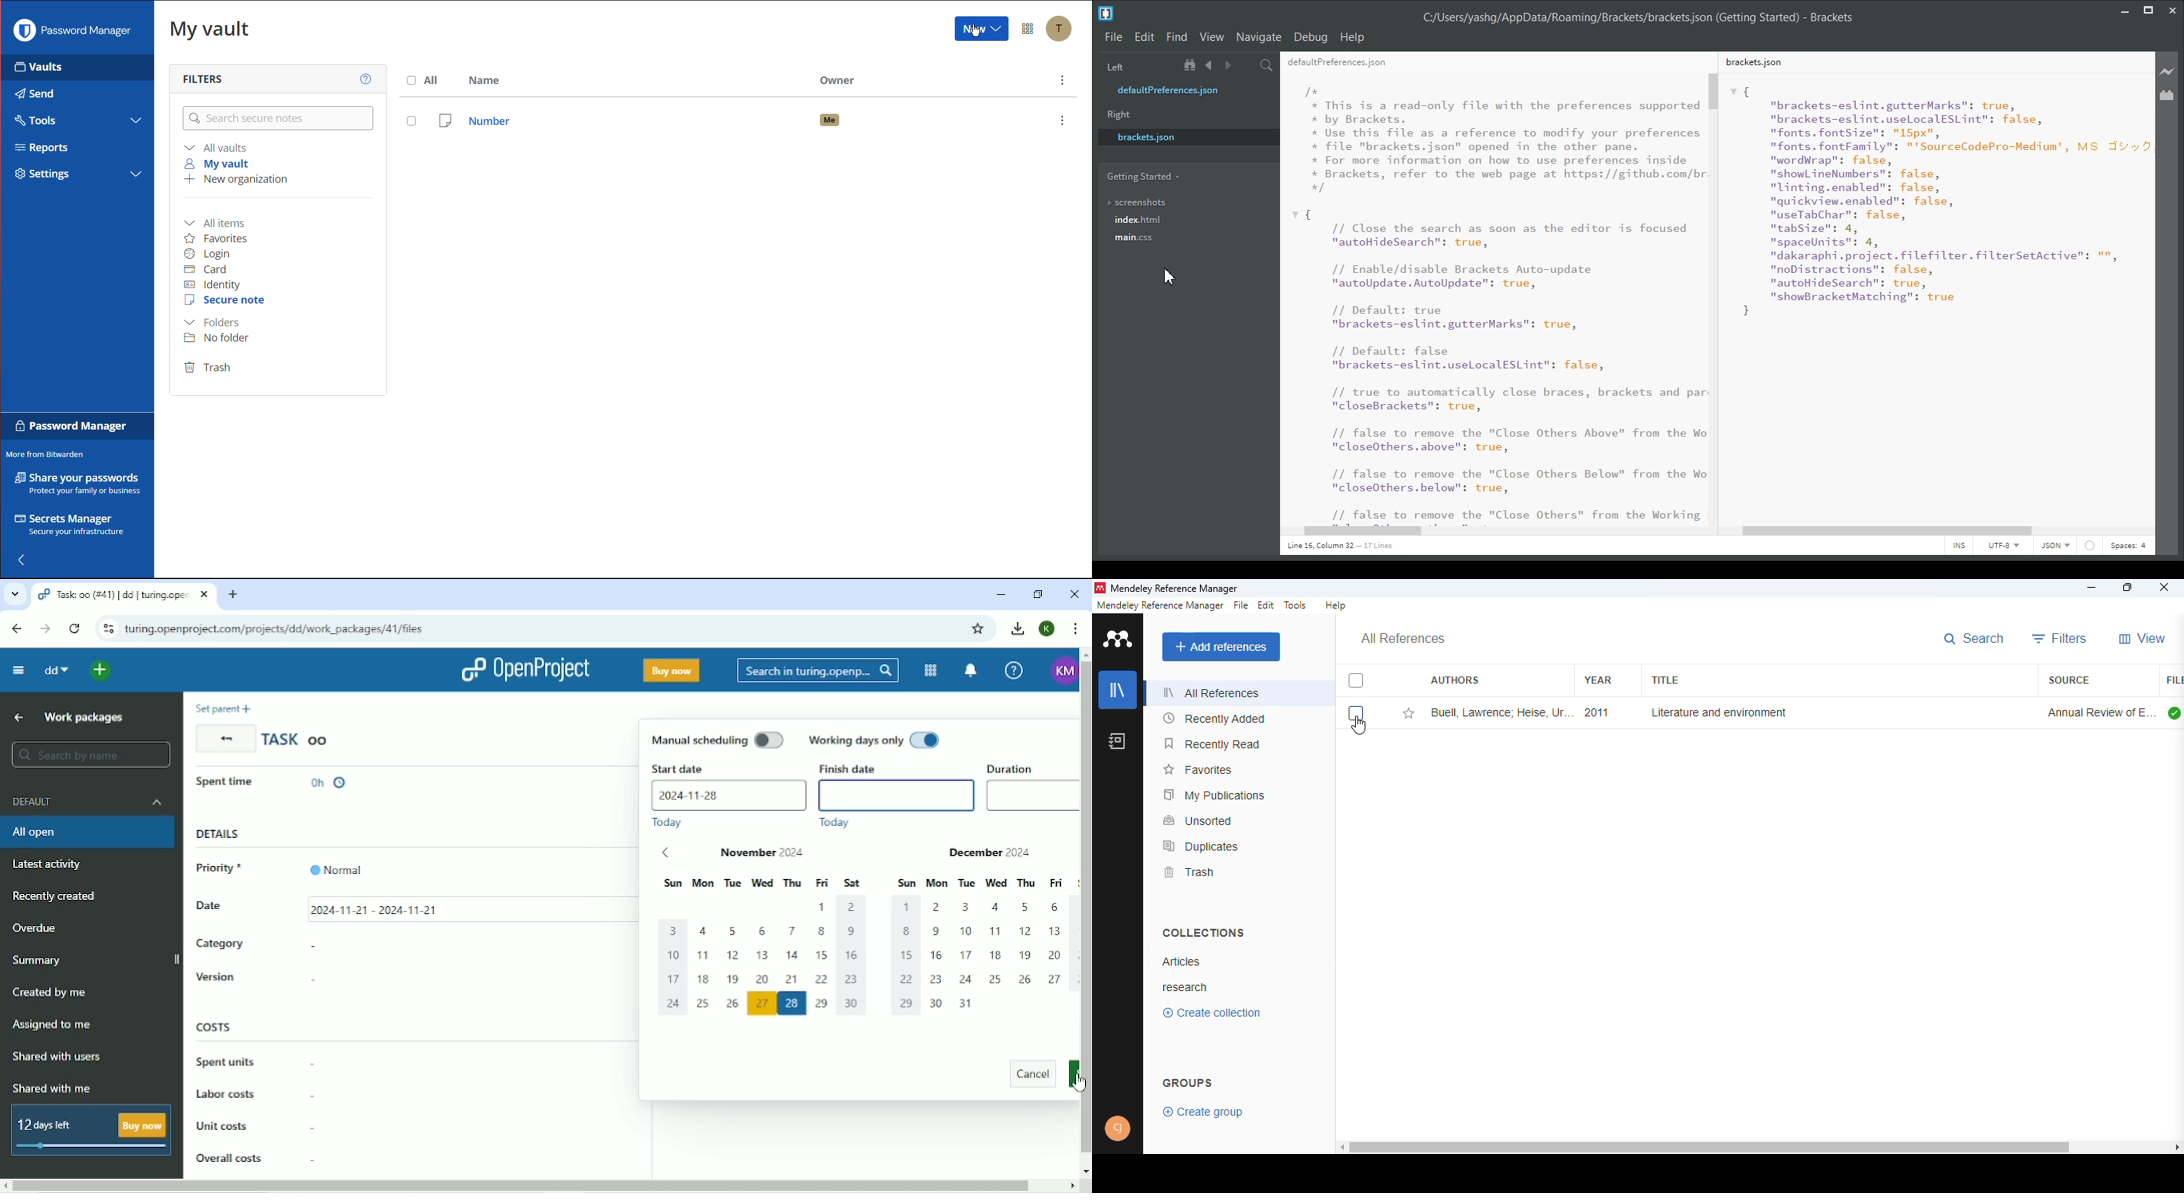  I want to click on More from Bitwarden, so click(48, 455).